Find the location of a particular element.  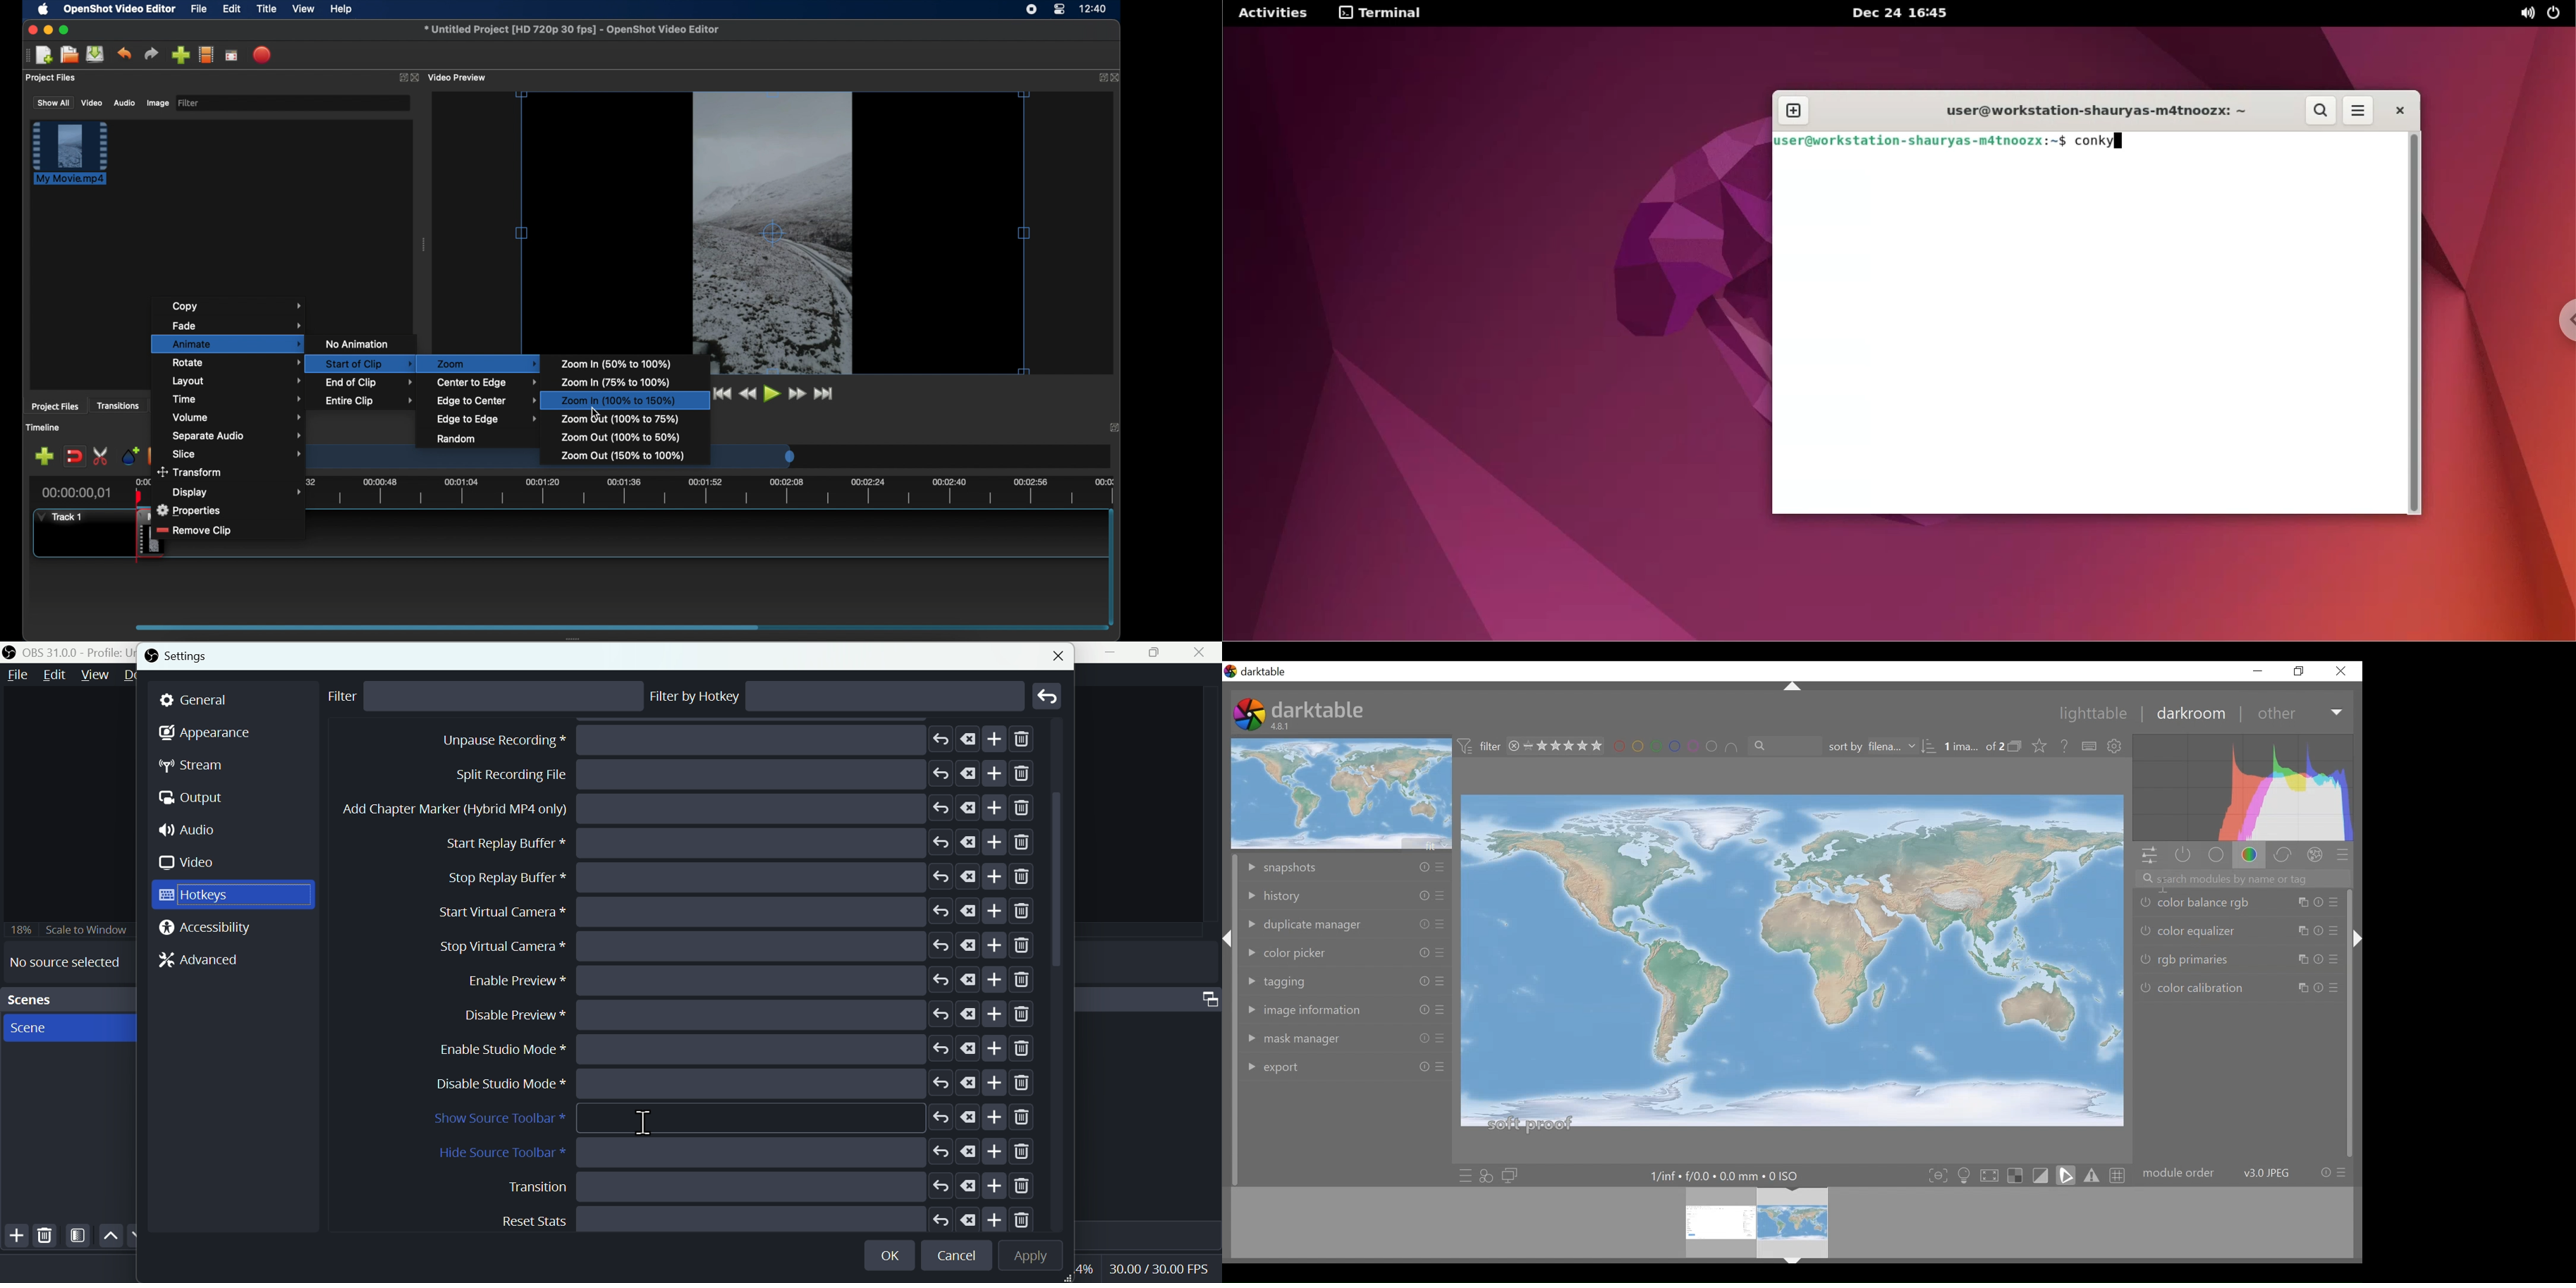

Stop recording is located at coordinates (690, 810).